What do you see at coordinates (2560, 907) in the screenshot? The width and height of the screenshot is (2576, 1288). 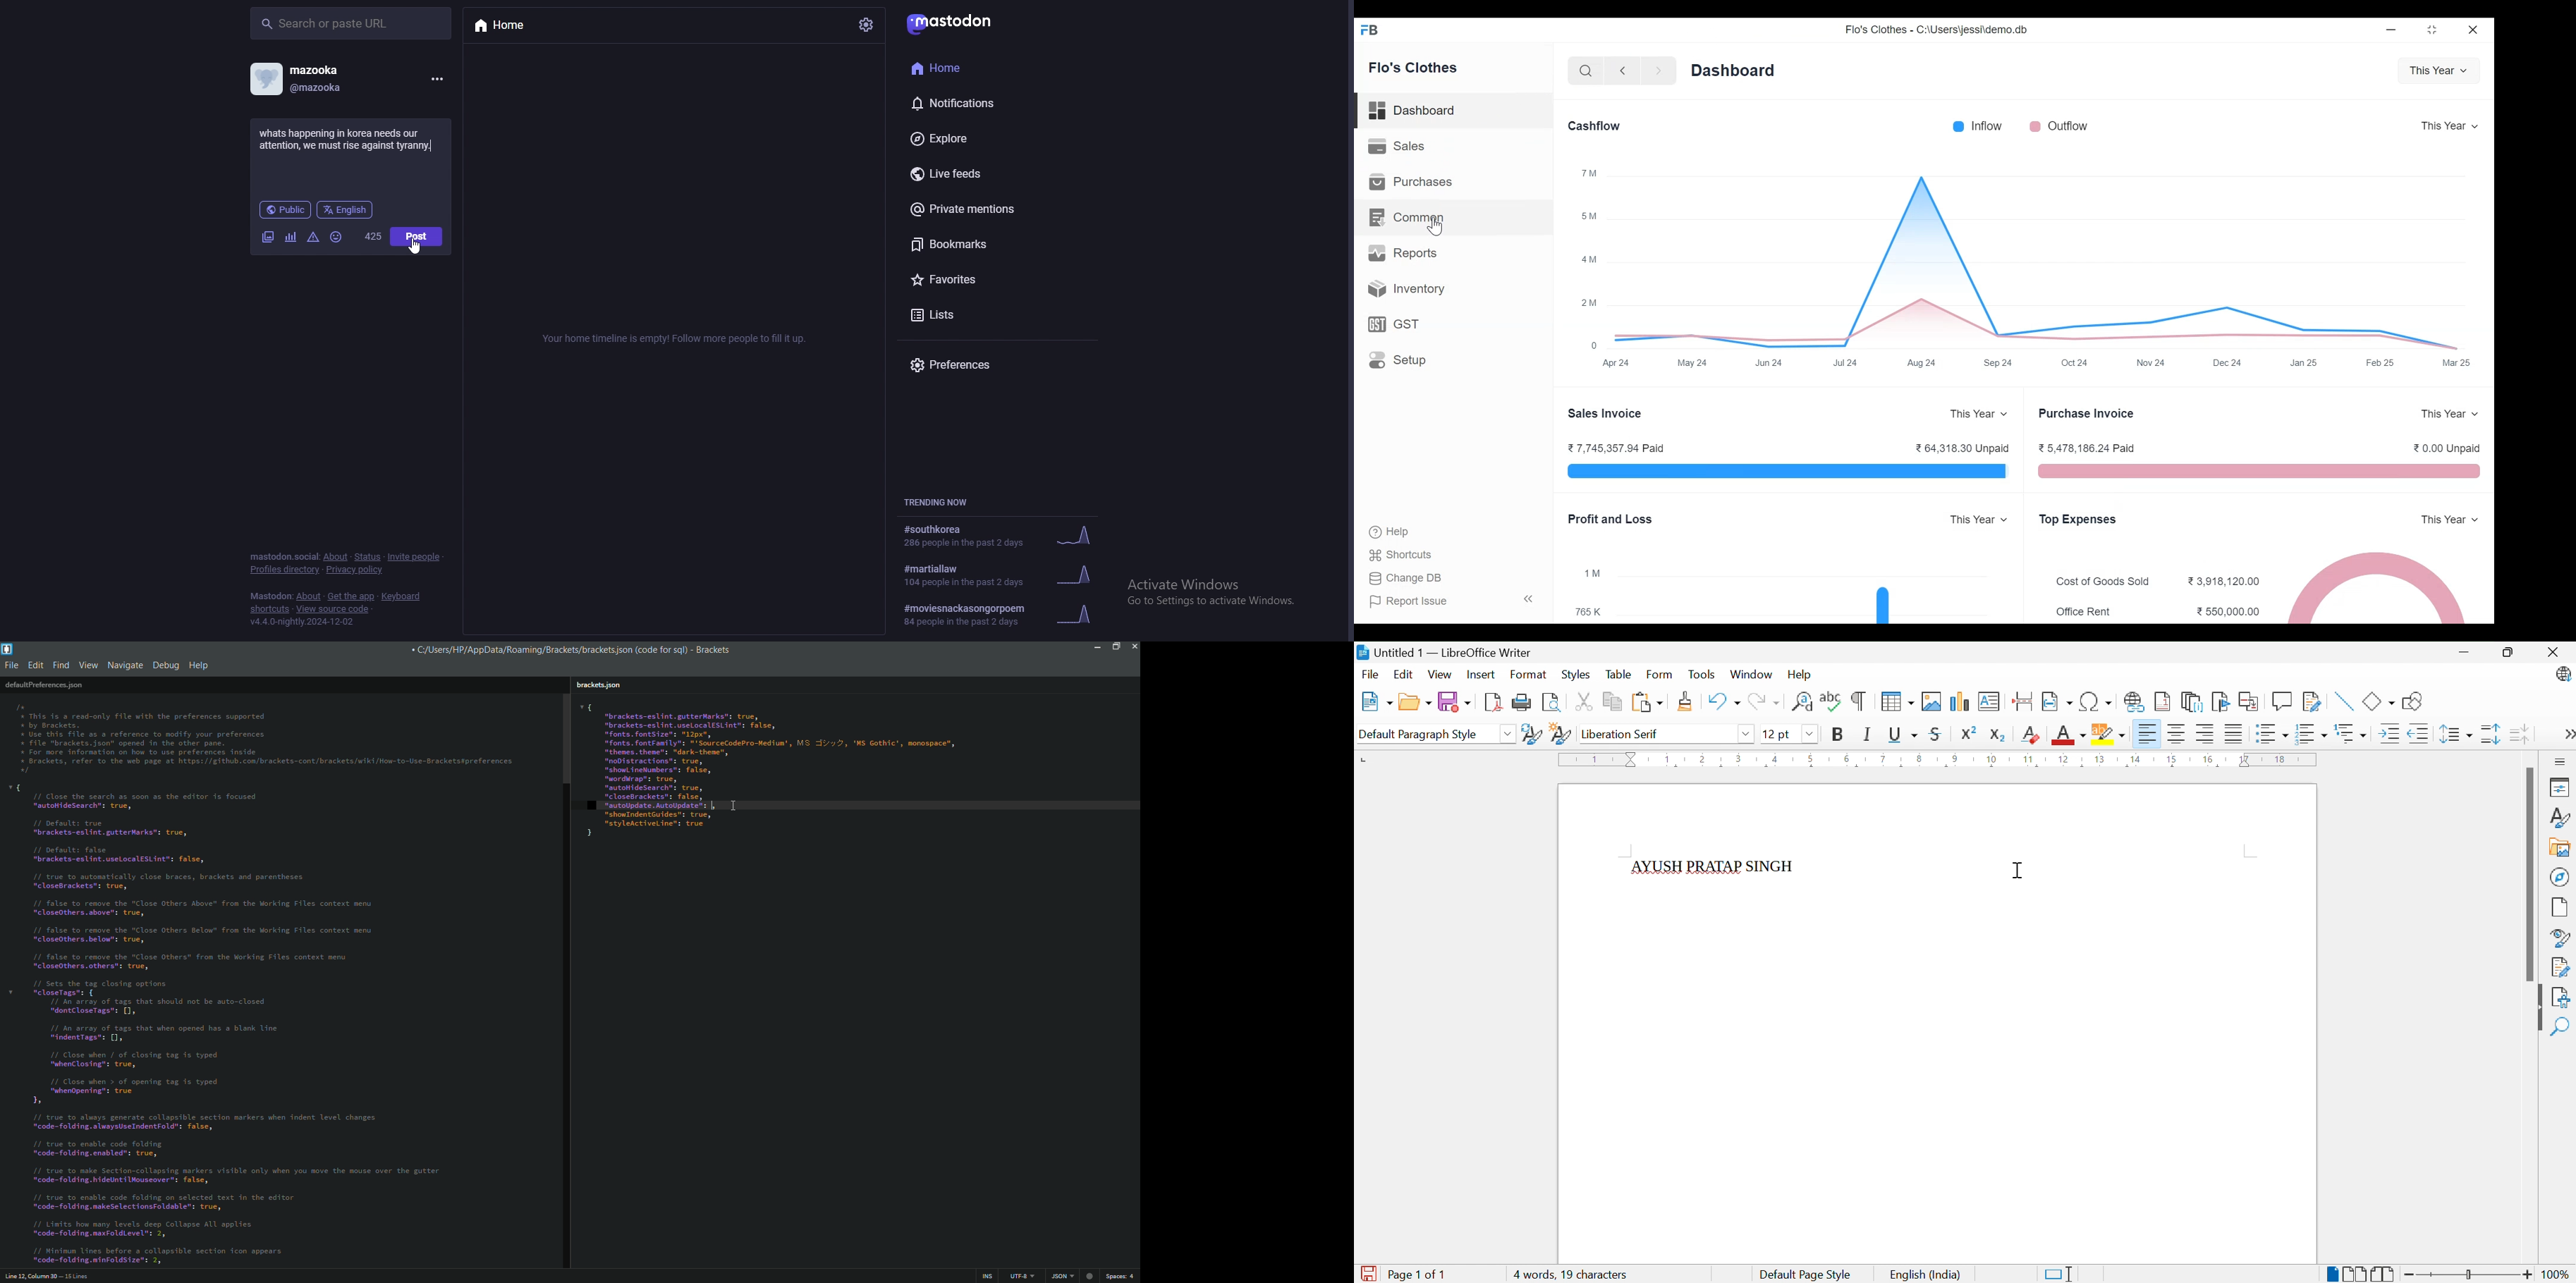 I see `Page` at bounding box center [2560, 907].